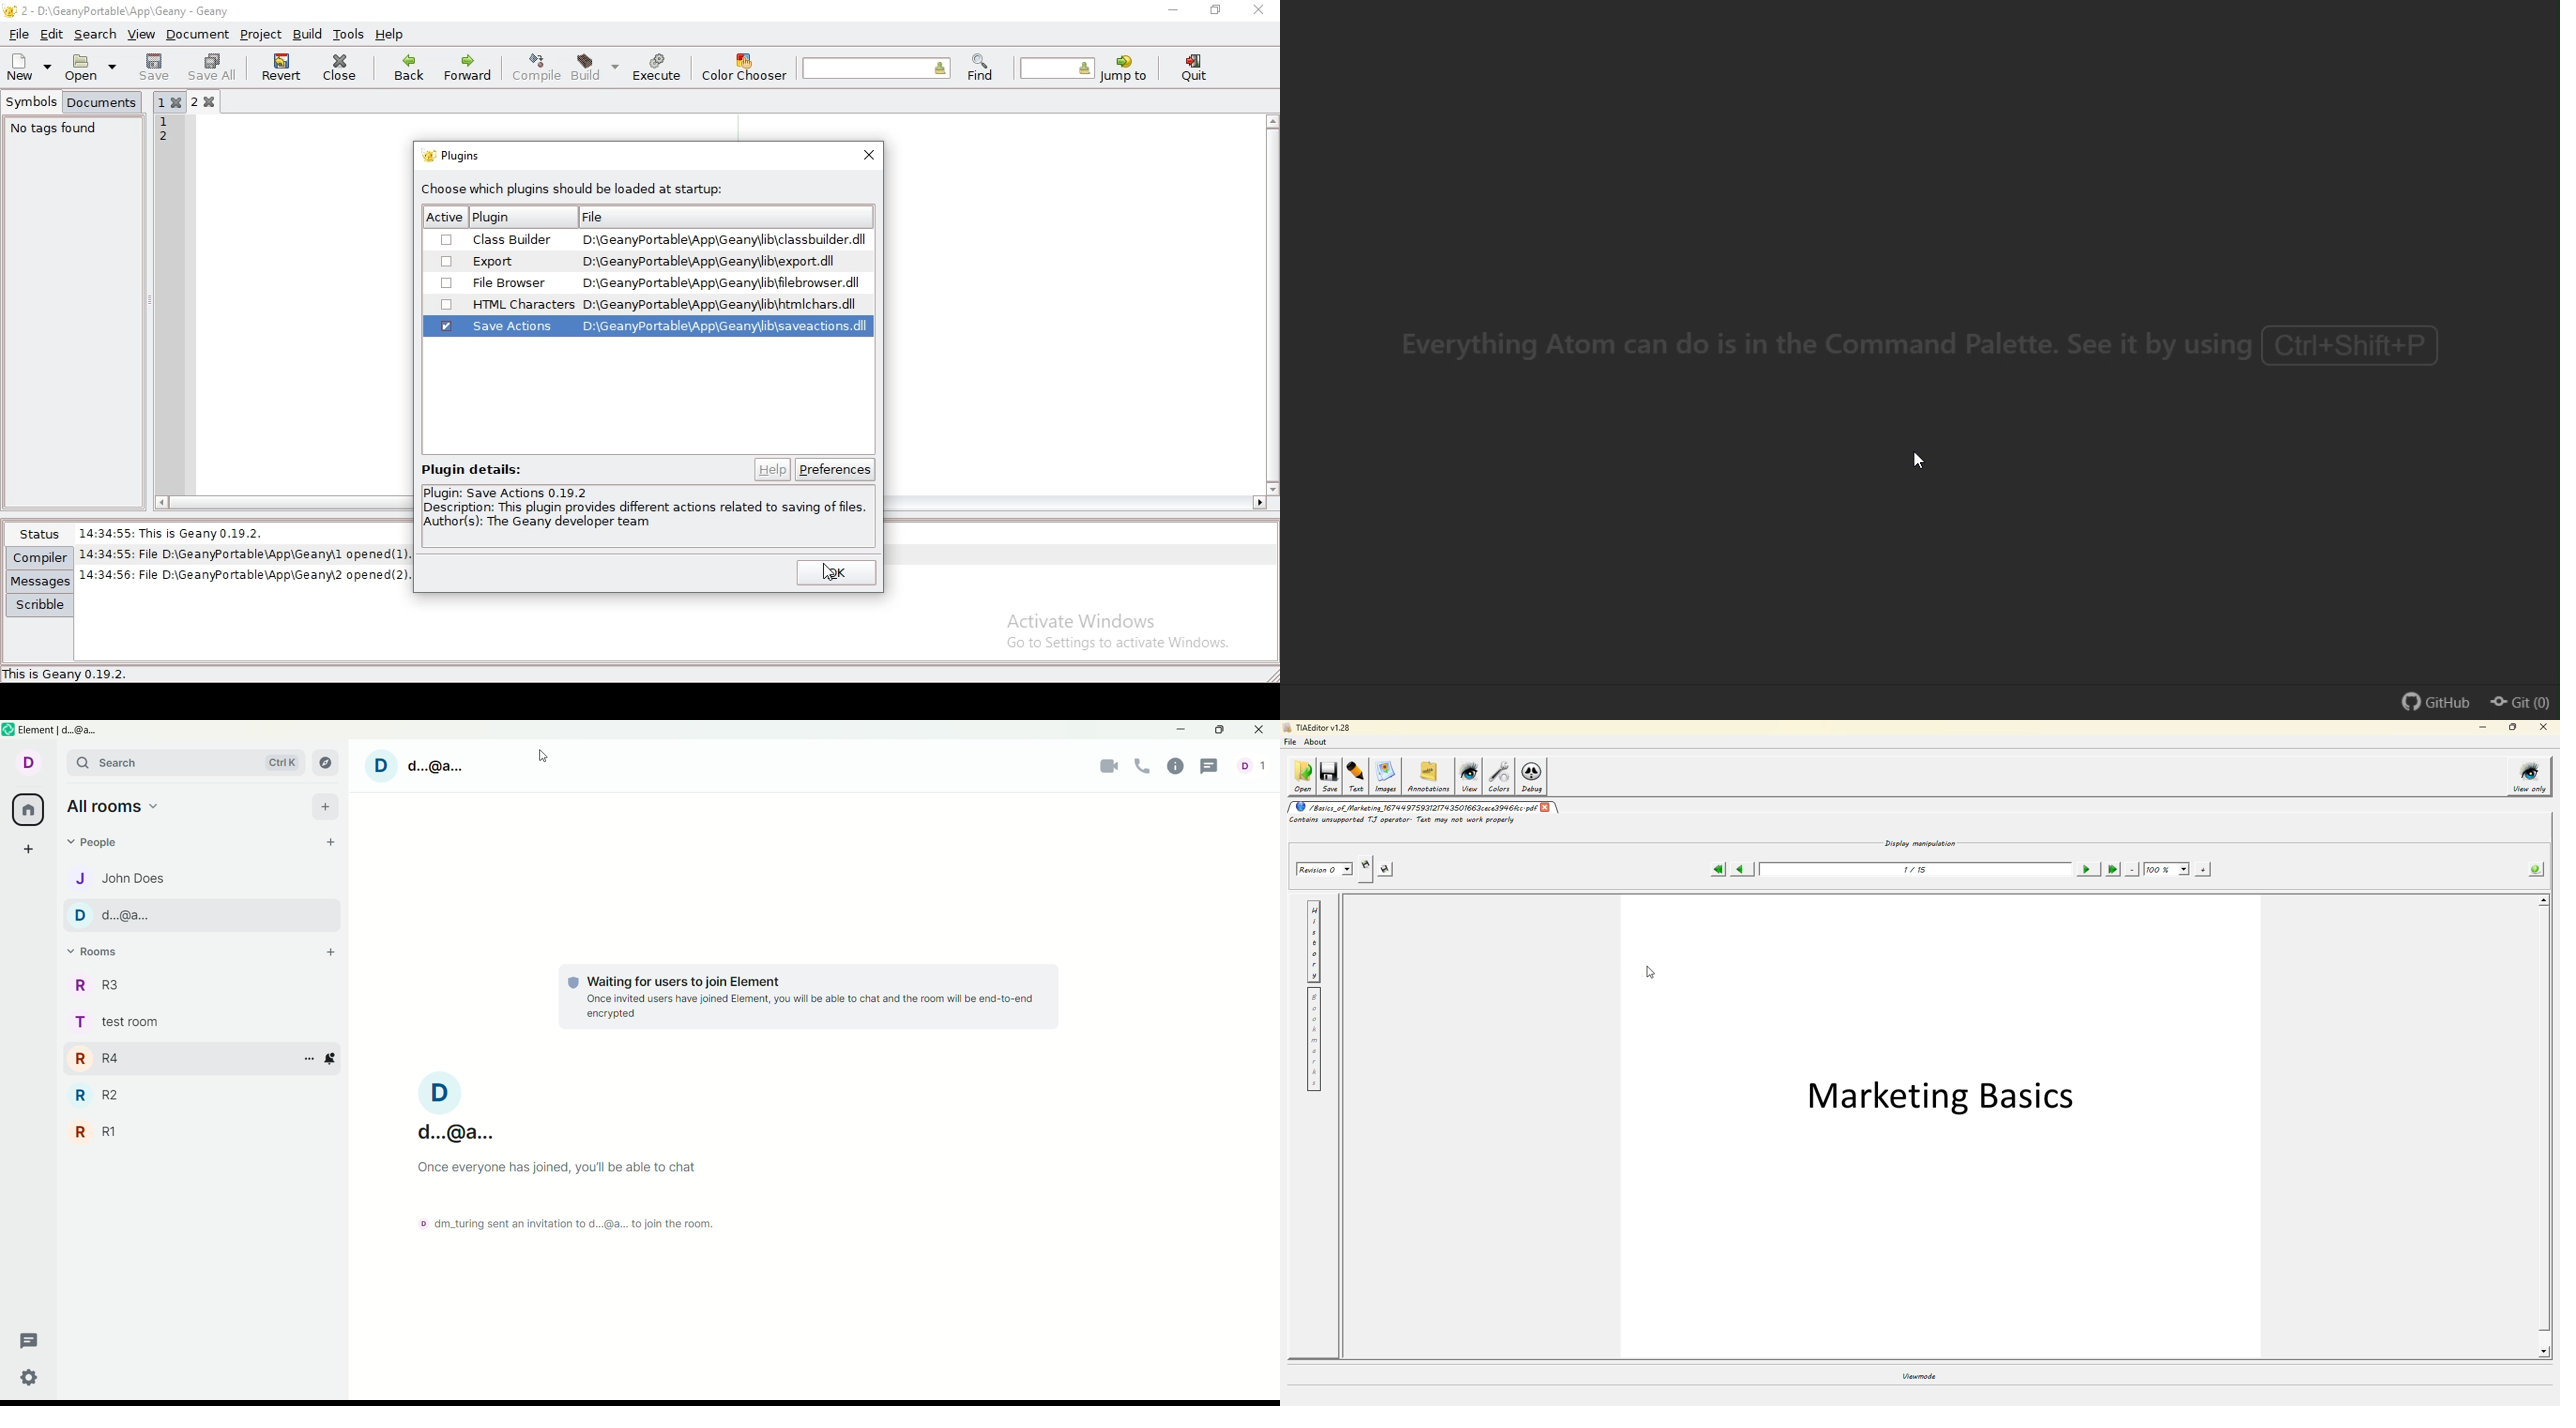 This screenshot has width=2576, height=1428. Describe the element at coordinates (276, 503) in the screenshot. I see `scroll bar` at that location.